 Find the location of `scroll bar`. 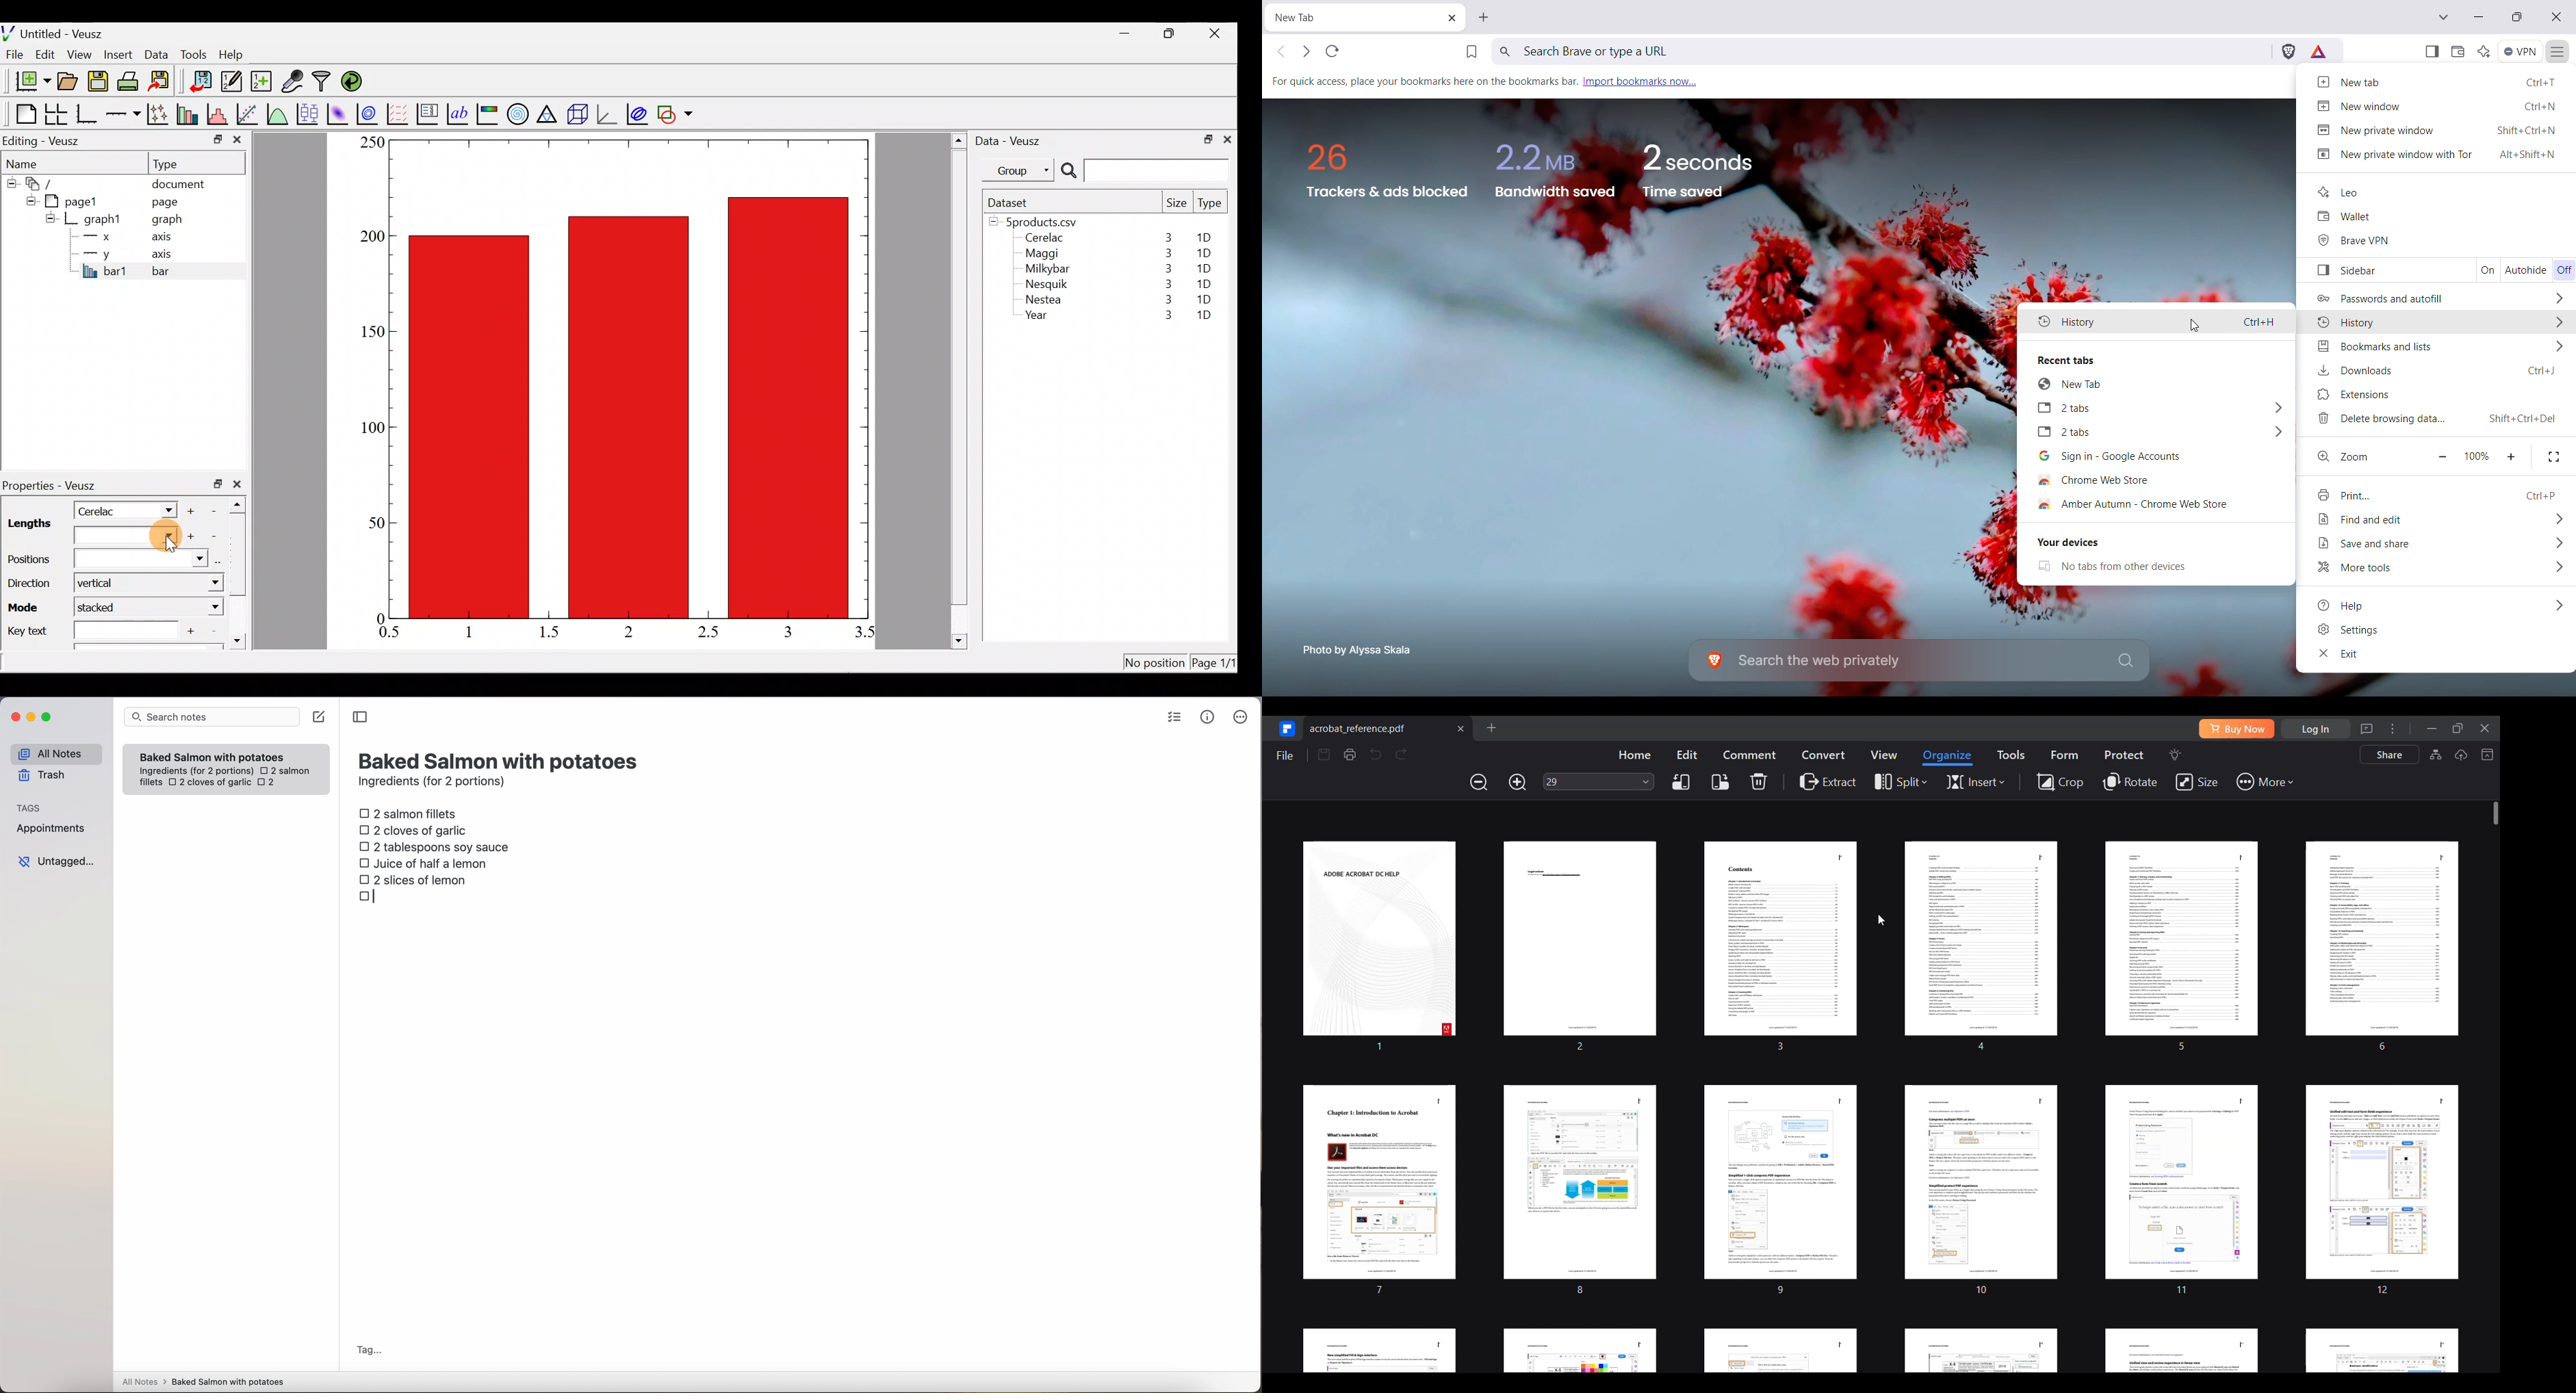

scroll bar is located at coordinates (241, 570).